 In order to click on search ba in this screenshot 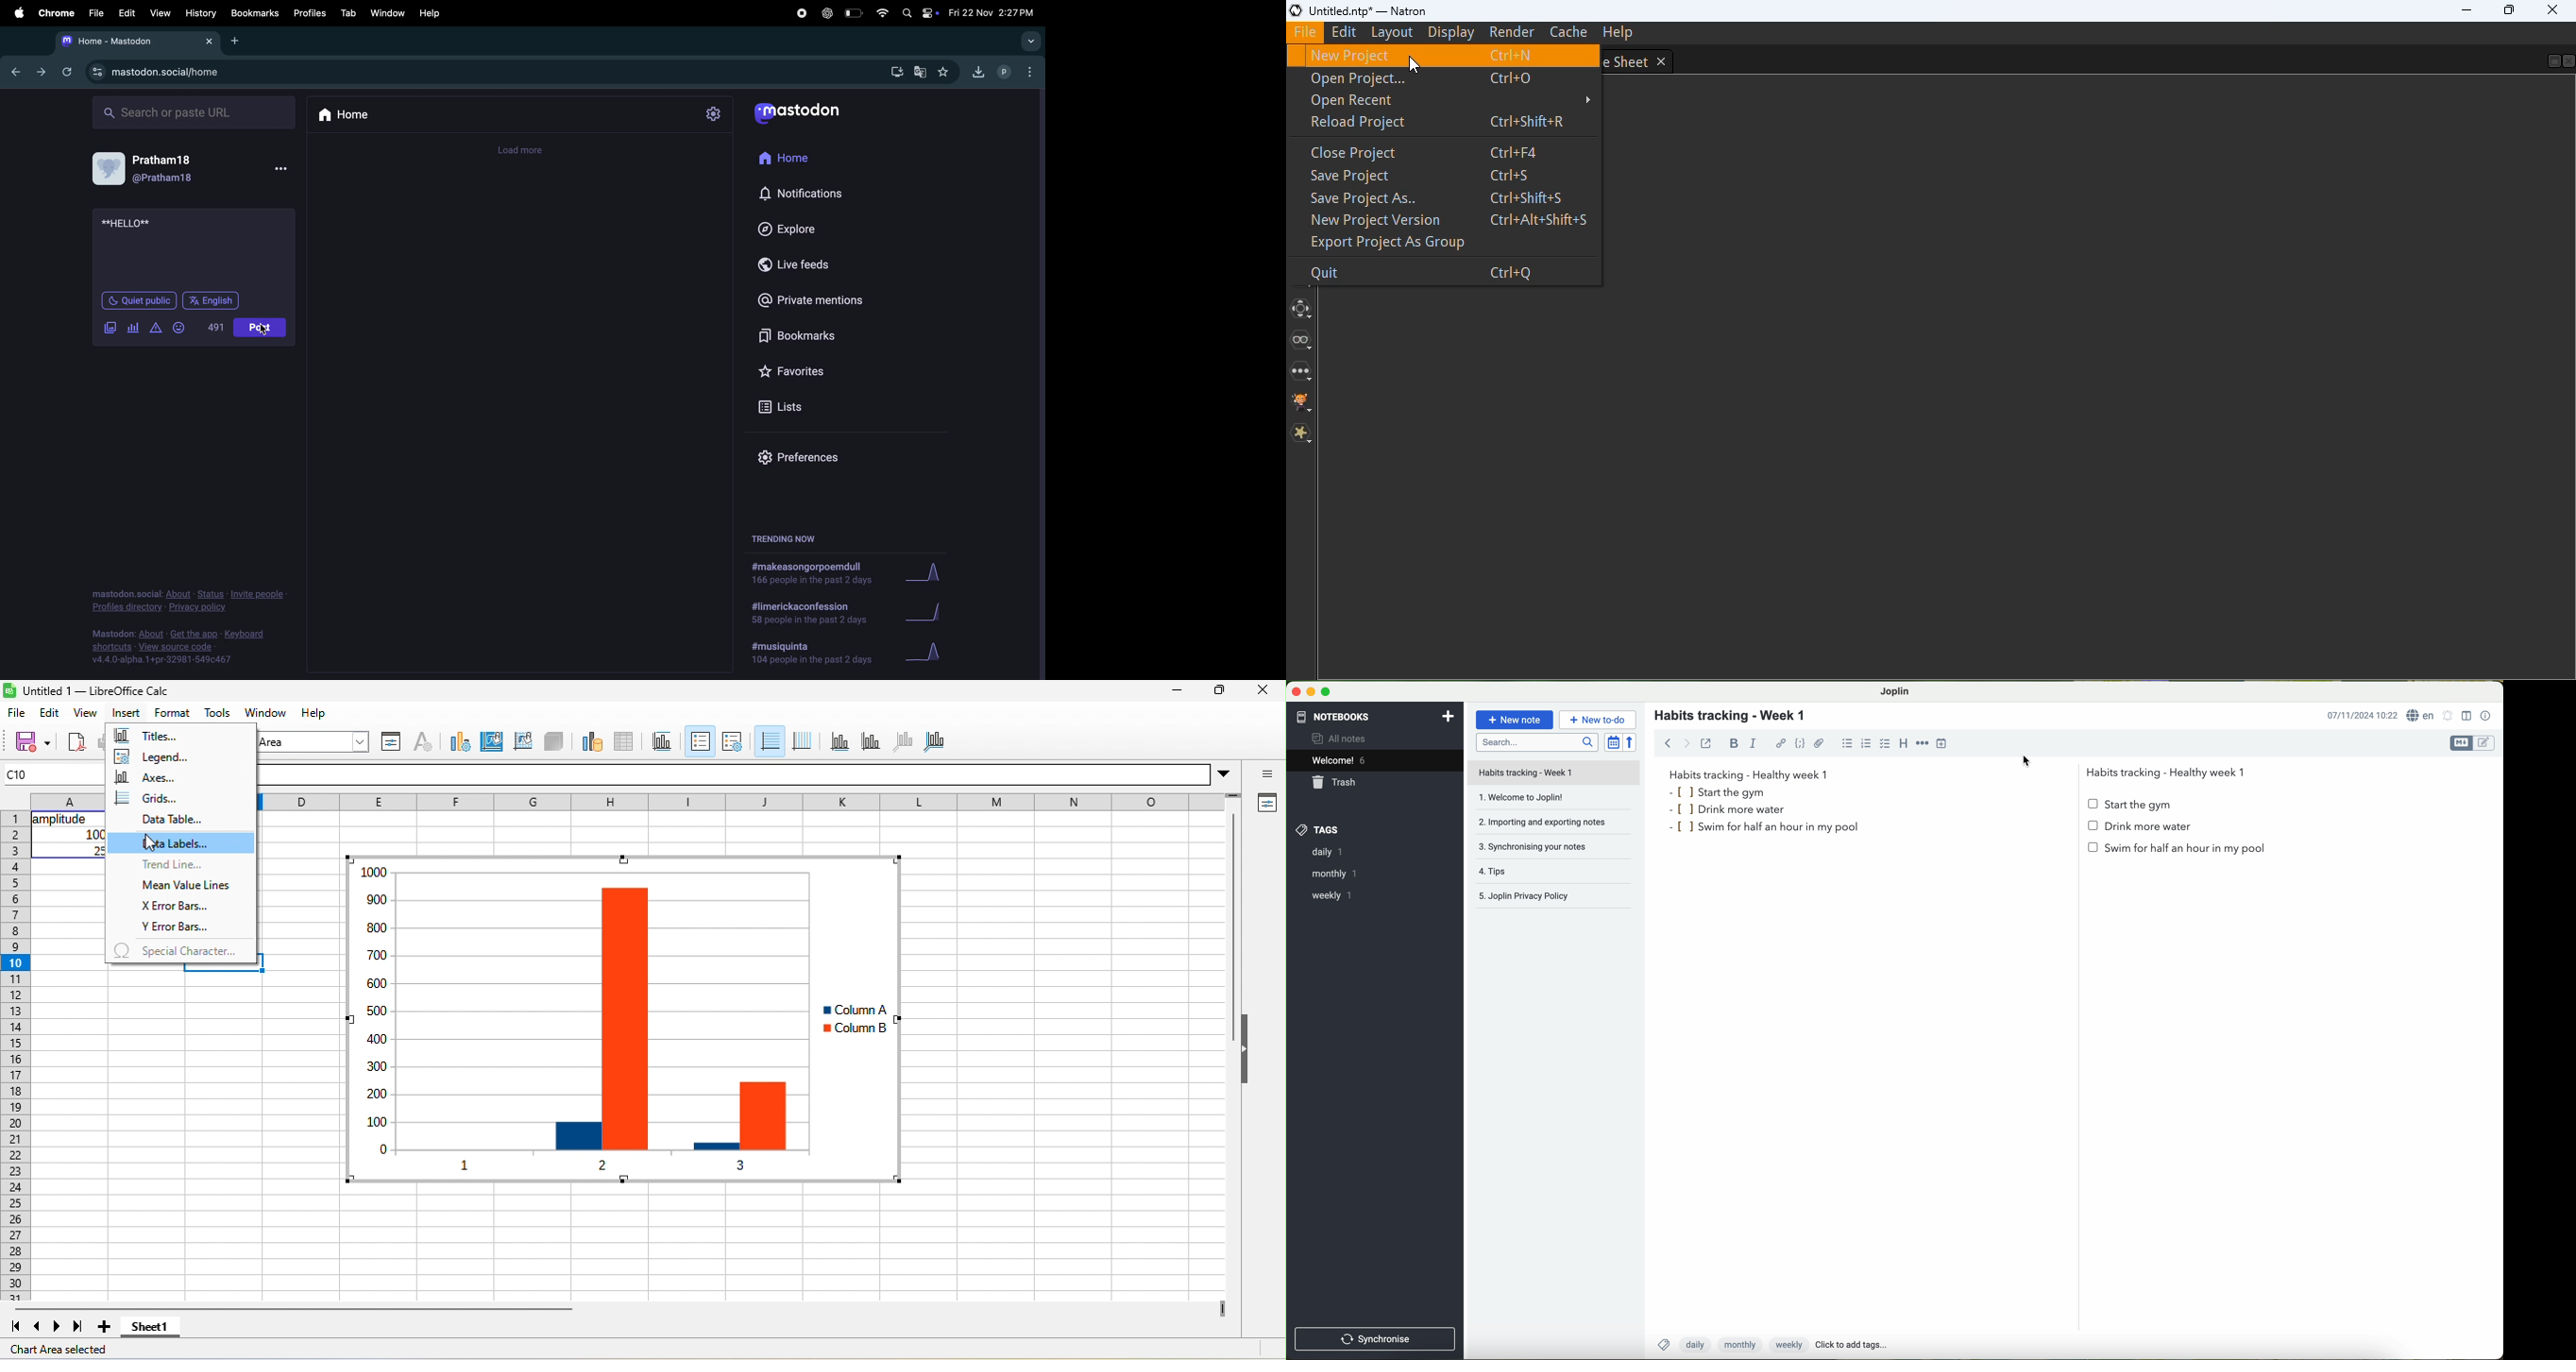, I will do `click(193, 112)`.